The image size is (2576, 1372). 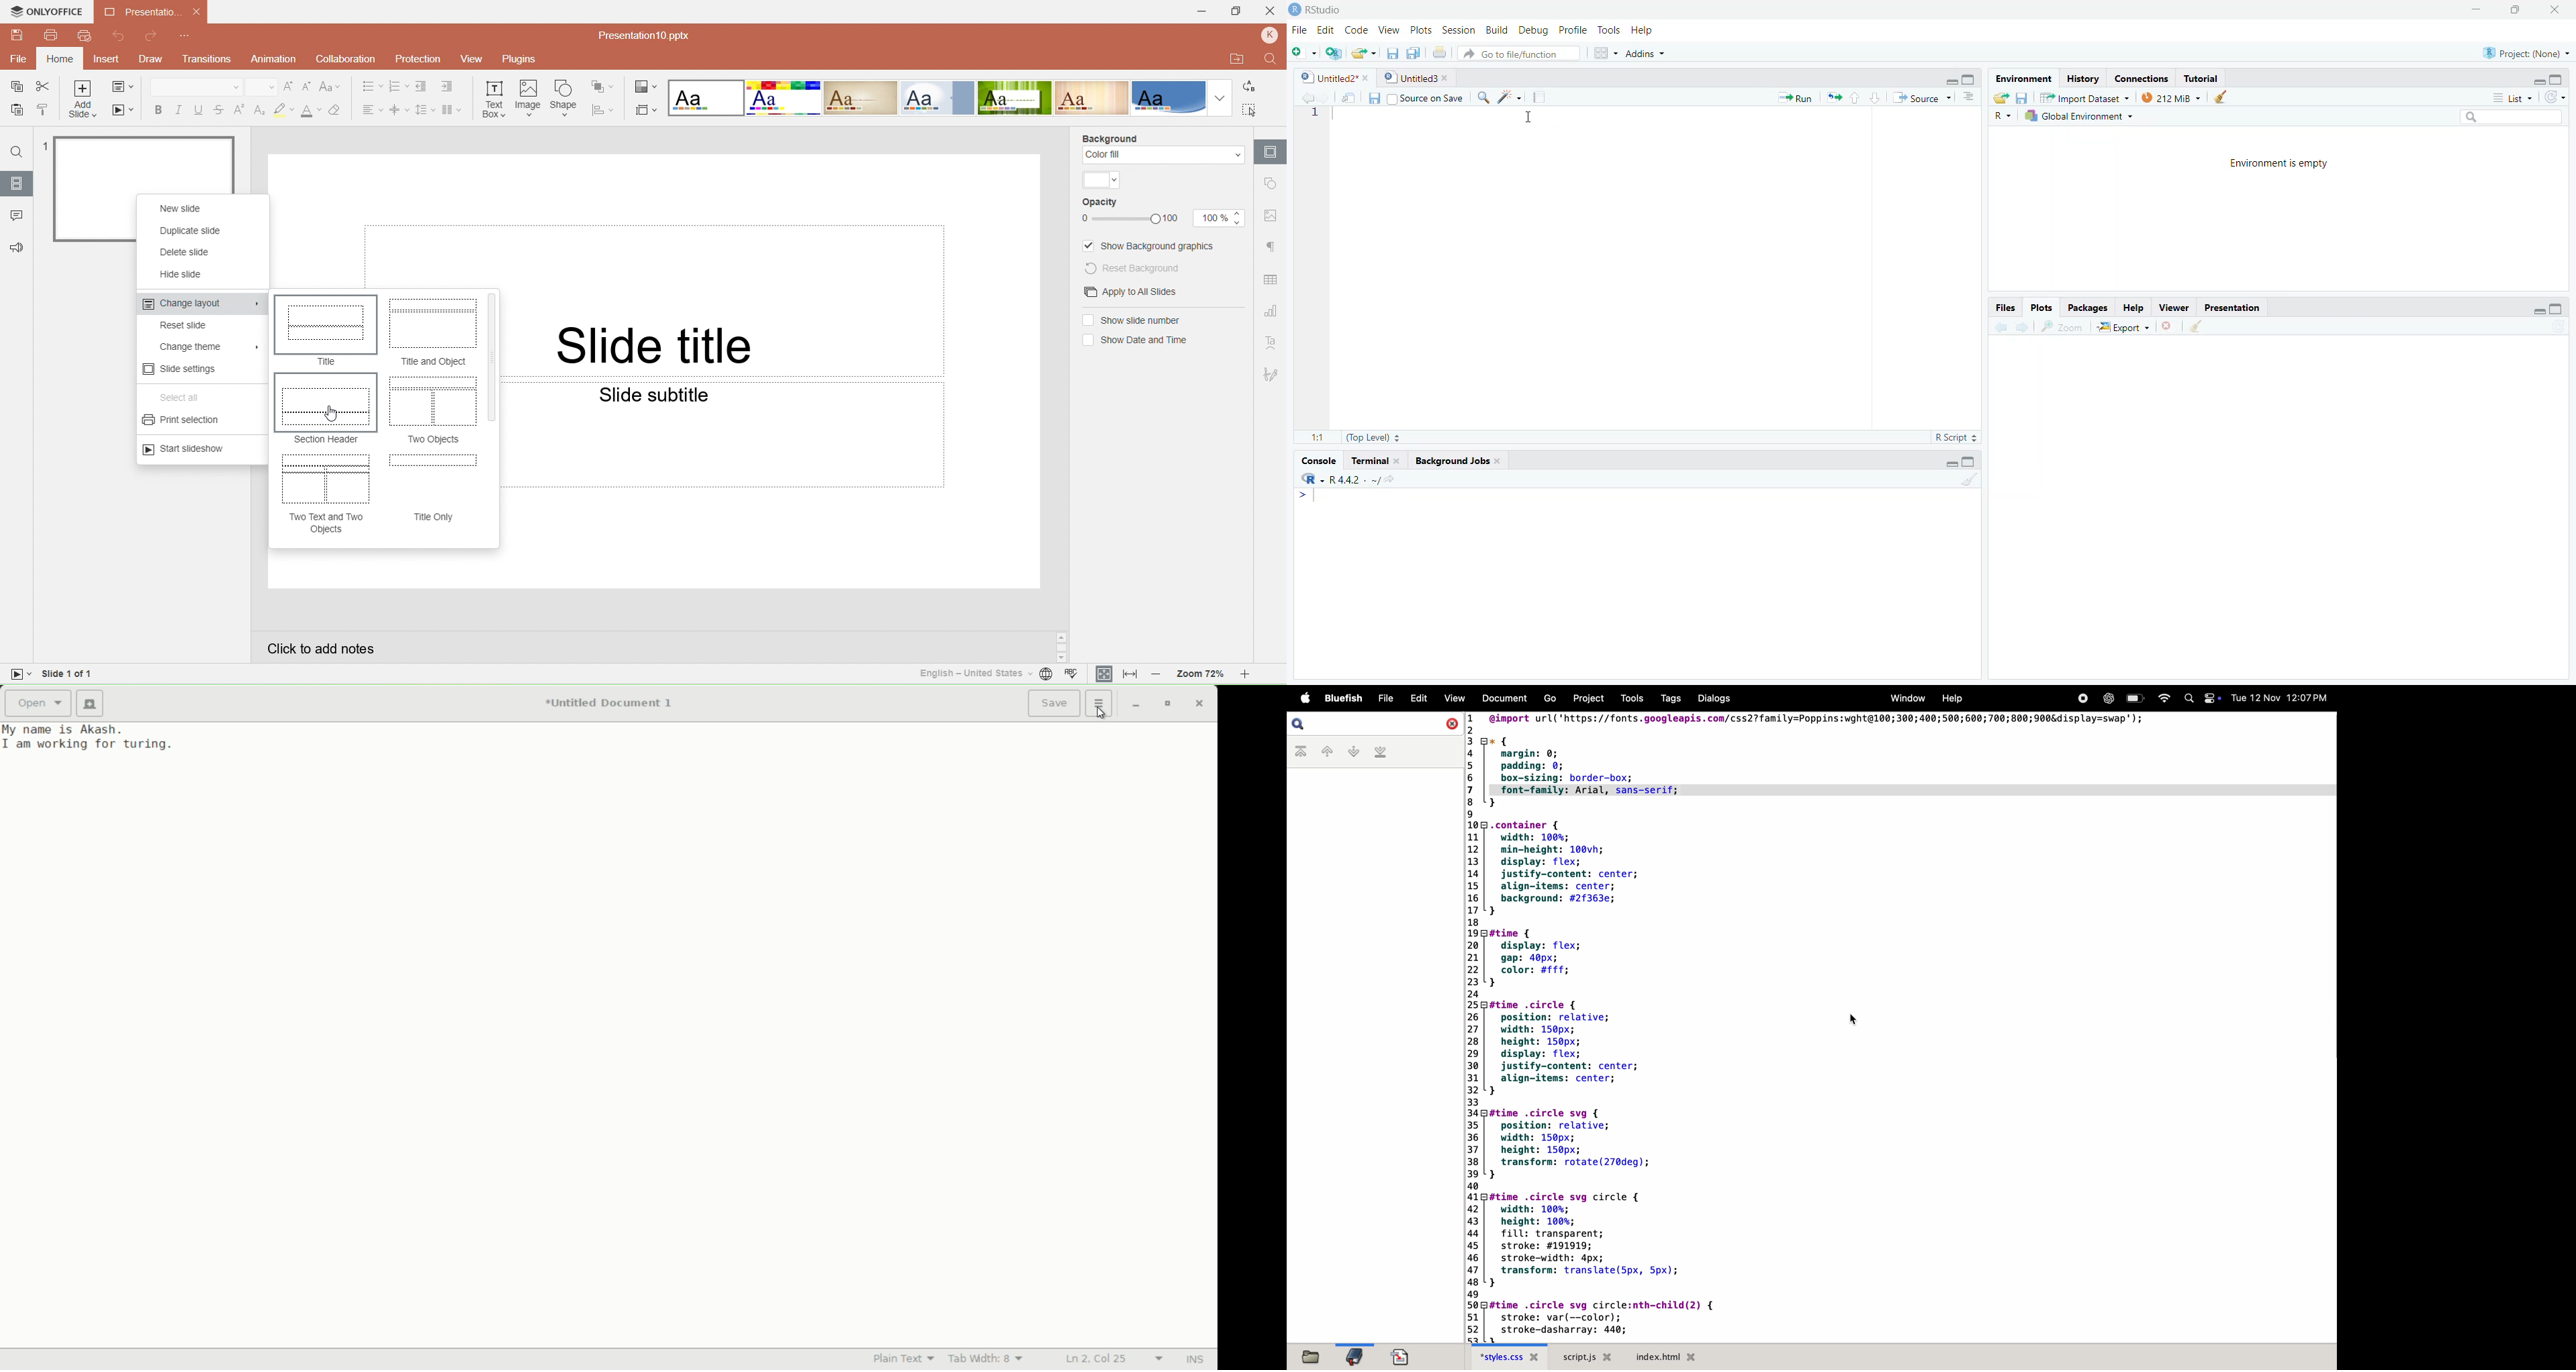 I want to click on Close, so click(x=1272, y=13).